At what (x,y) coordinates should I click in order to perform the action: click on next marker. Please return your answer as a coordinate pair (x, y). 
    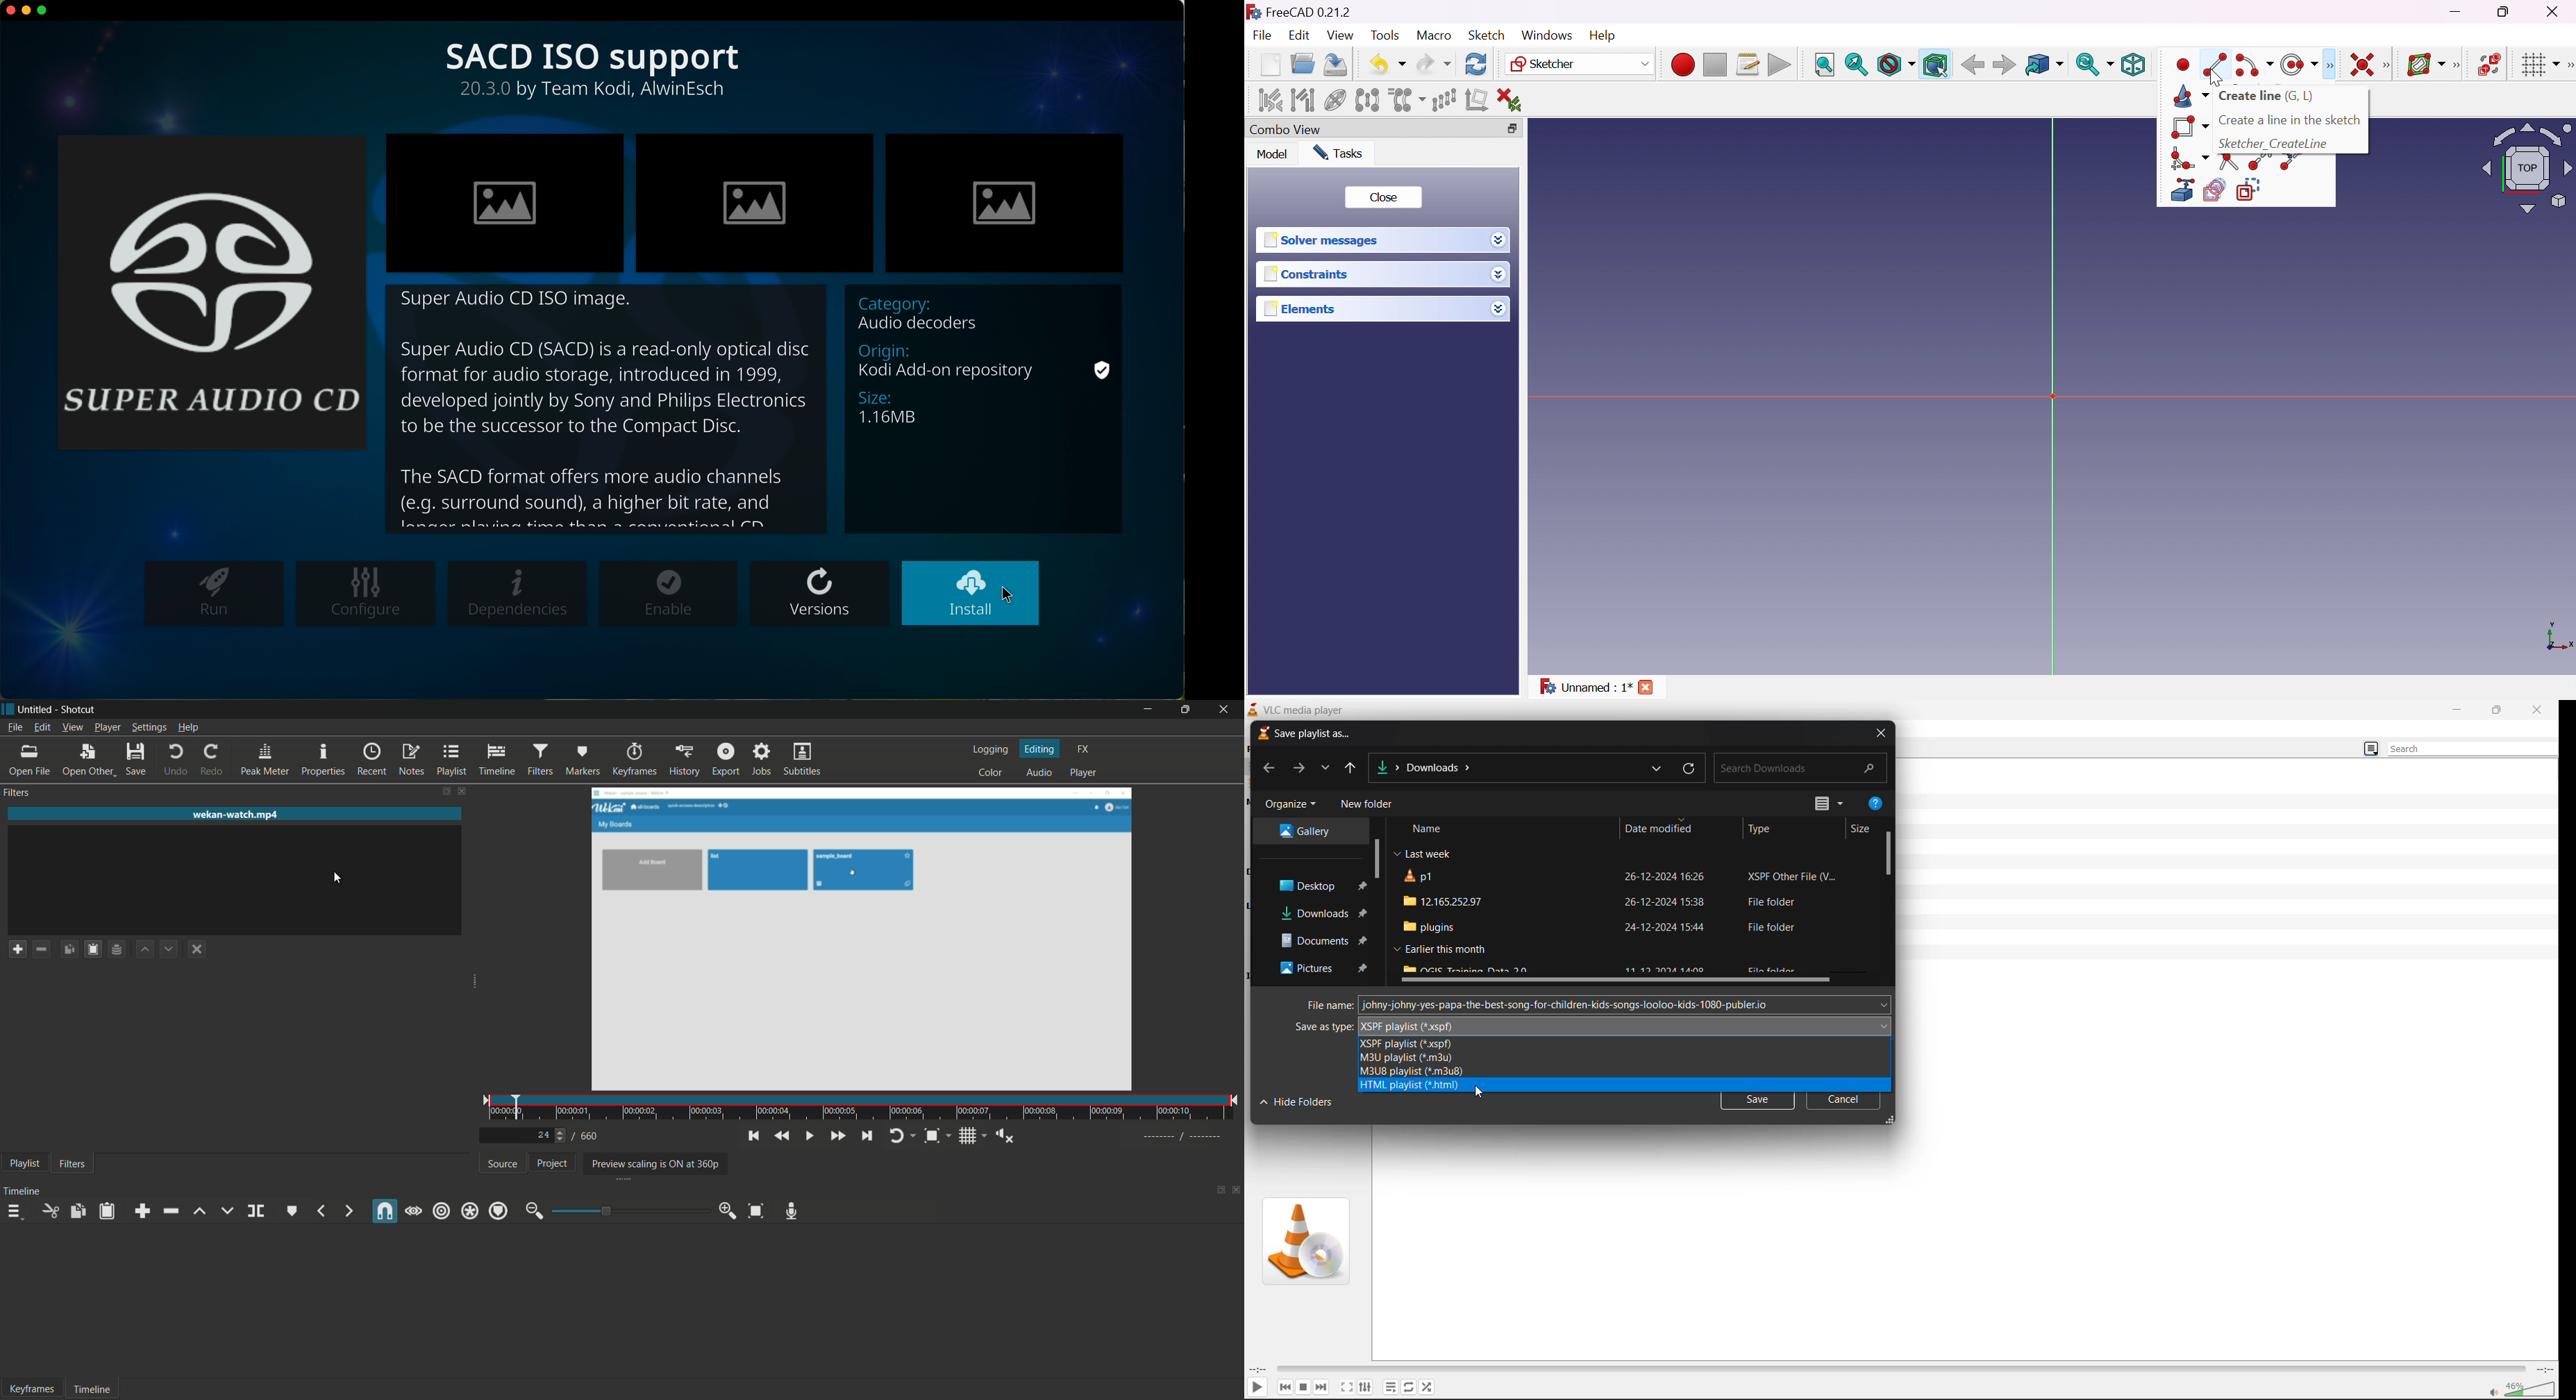
    Looking at the image, I should click on (348, 1210).